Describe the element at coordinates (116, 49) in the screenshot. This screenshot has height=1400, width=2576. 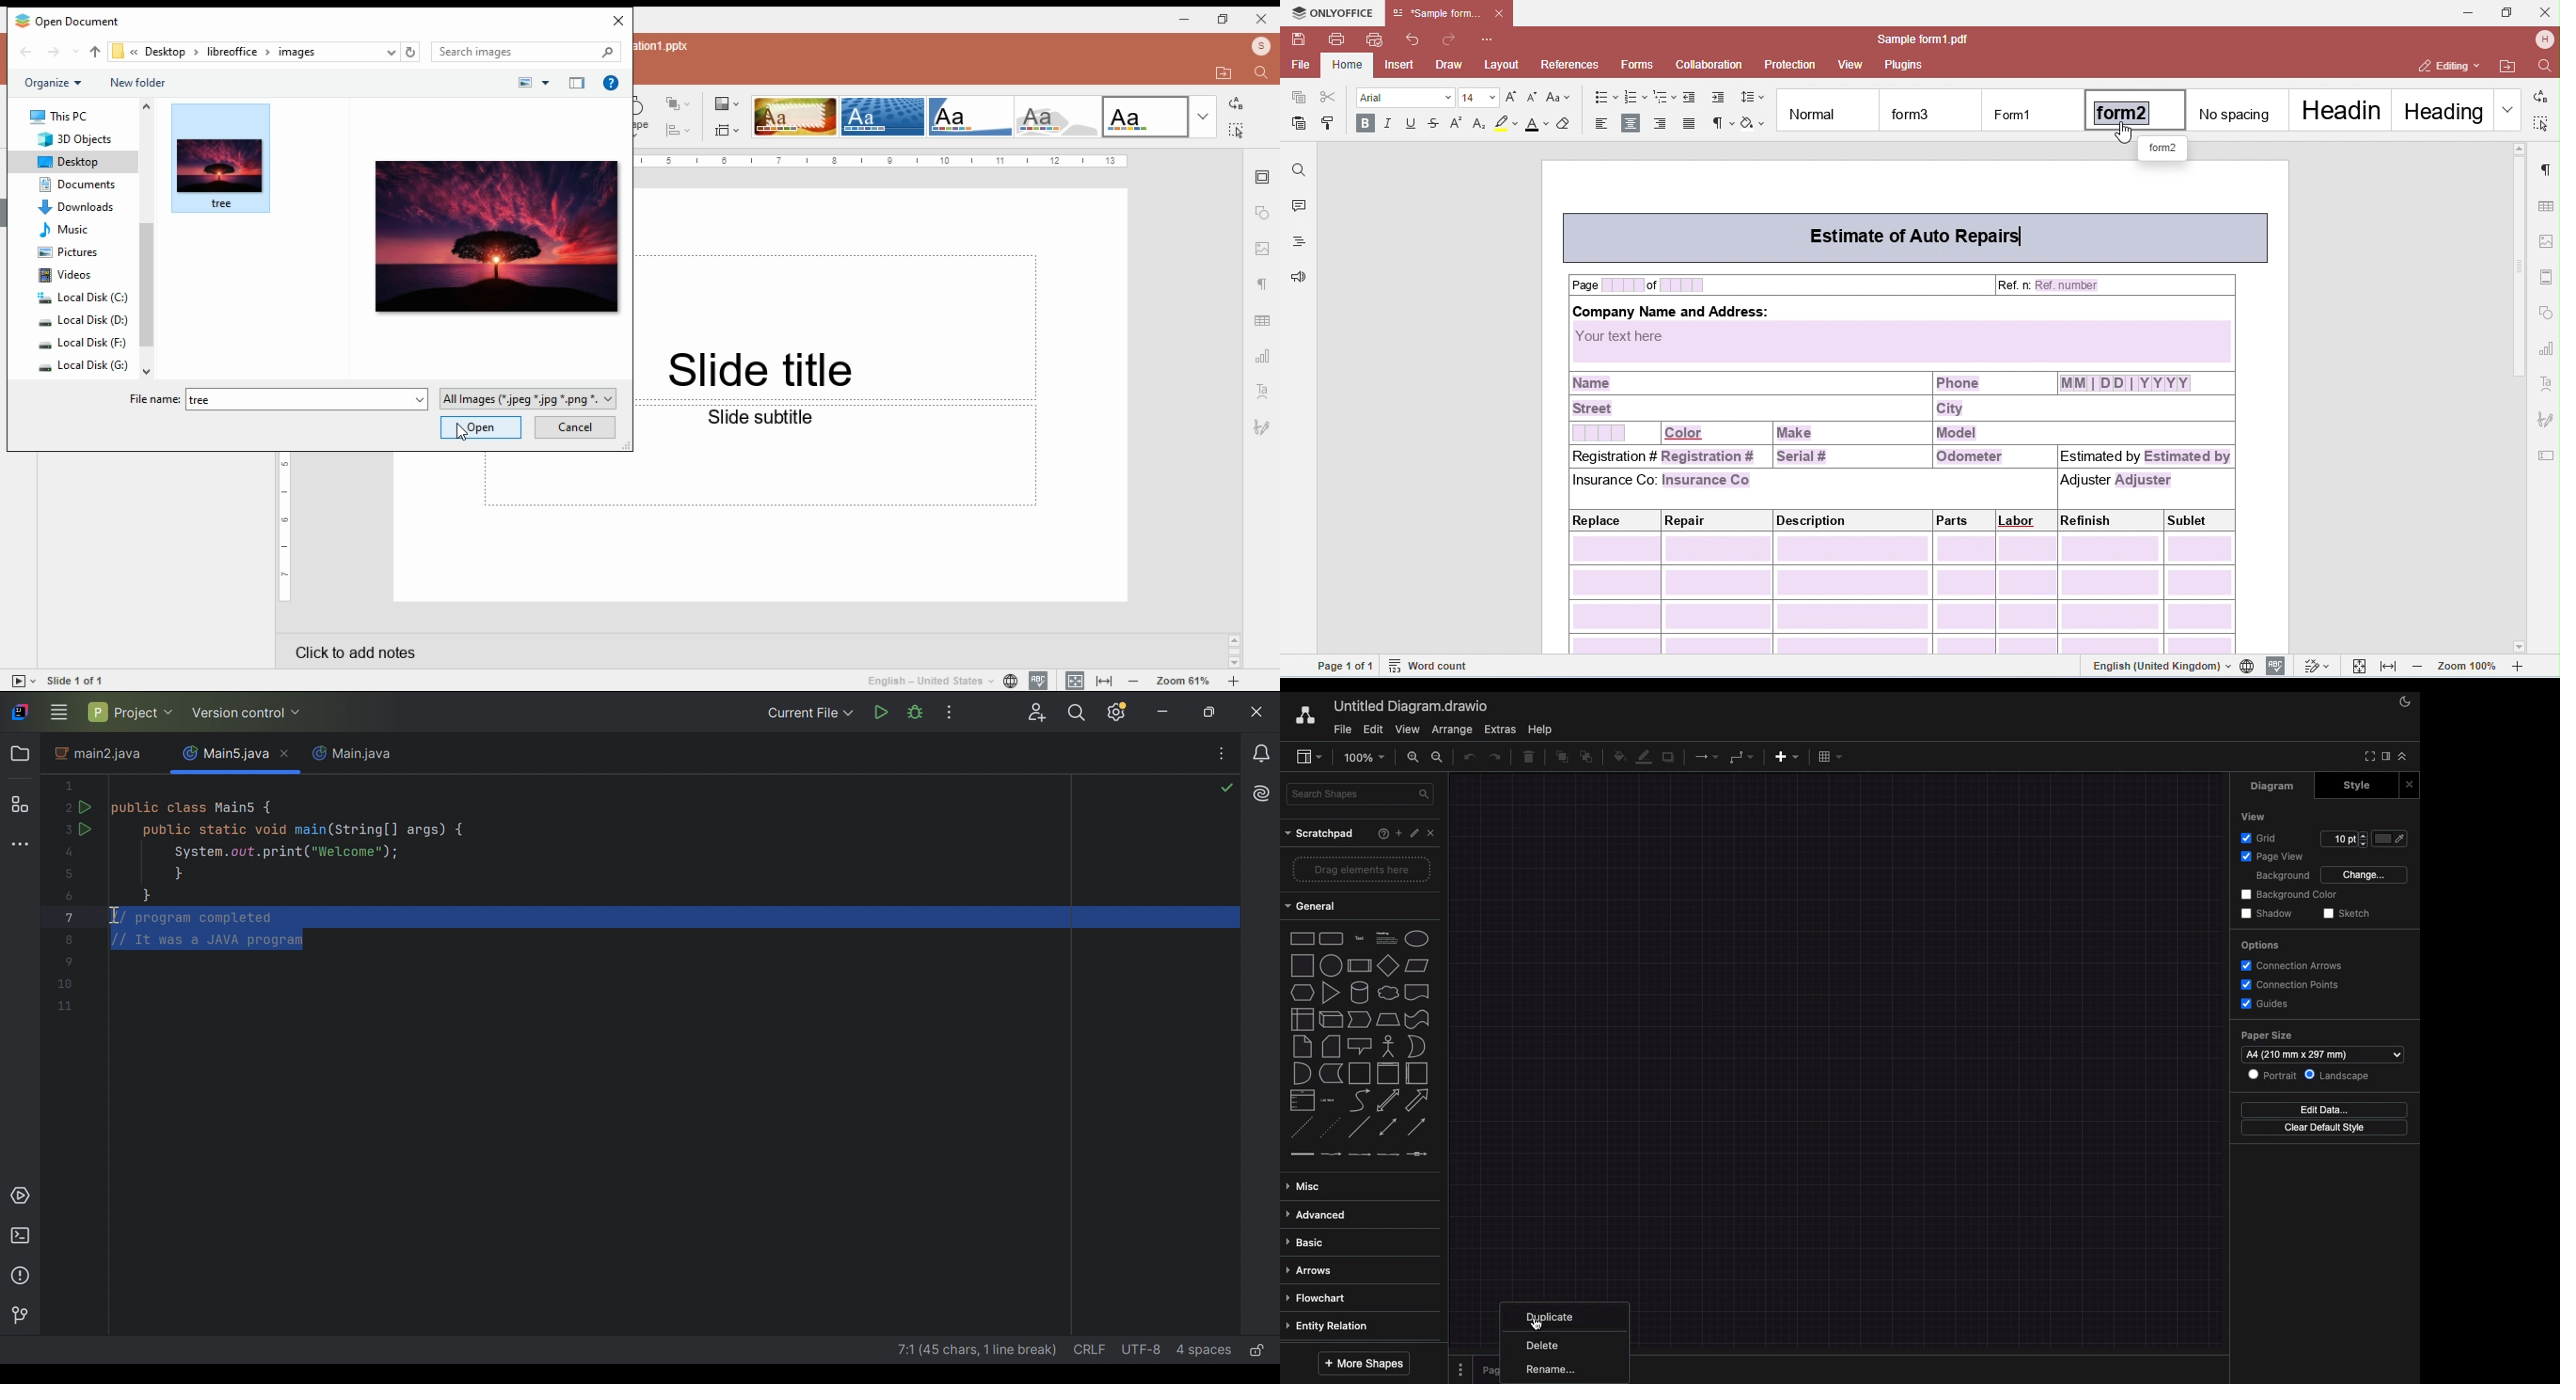
I see `file path` at that location.